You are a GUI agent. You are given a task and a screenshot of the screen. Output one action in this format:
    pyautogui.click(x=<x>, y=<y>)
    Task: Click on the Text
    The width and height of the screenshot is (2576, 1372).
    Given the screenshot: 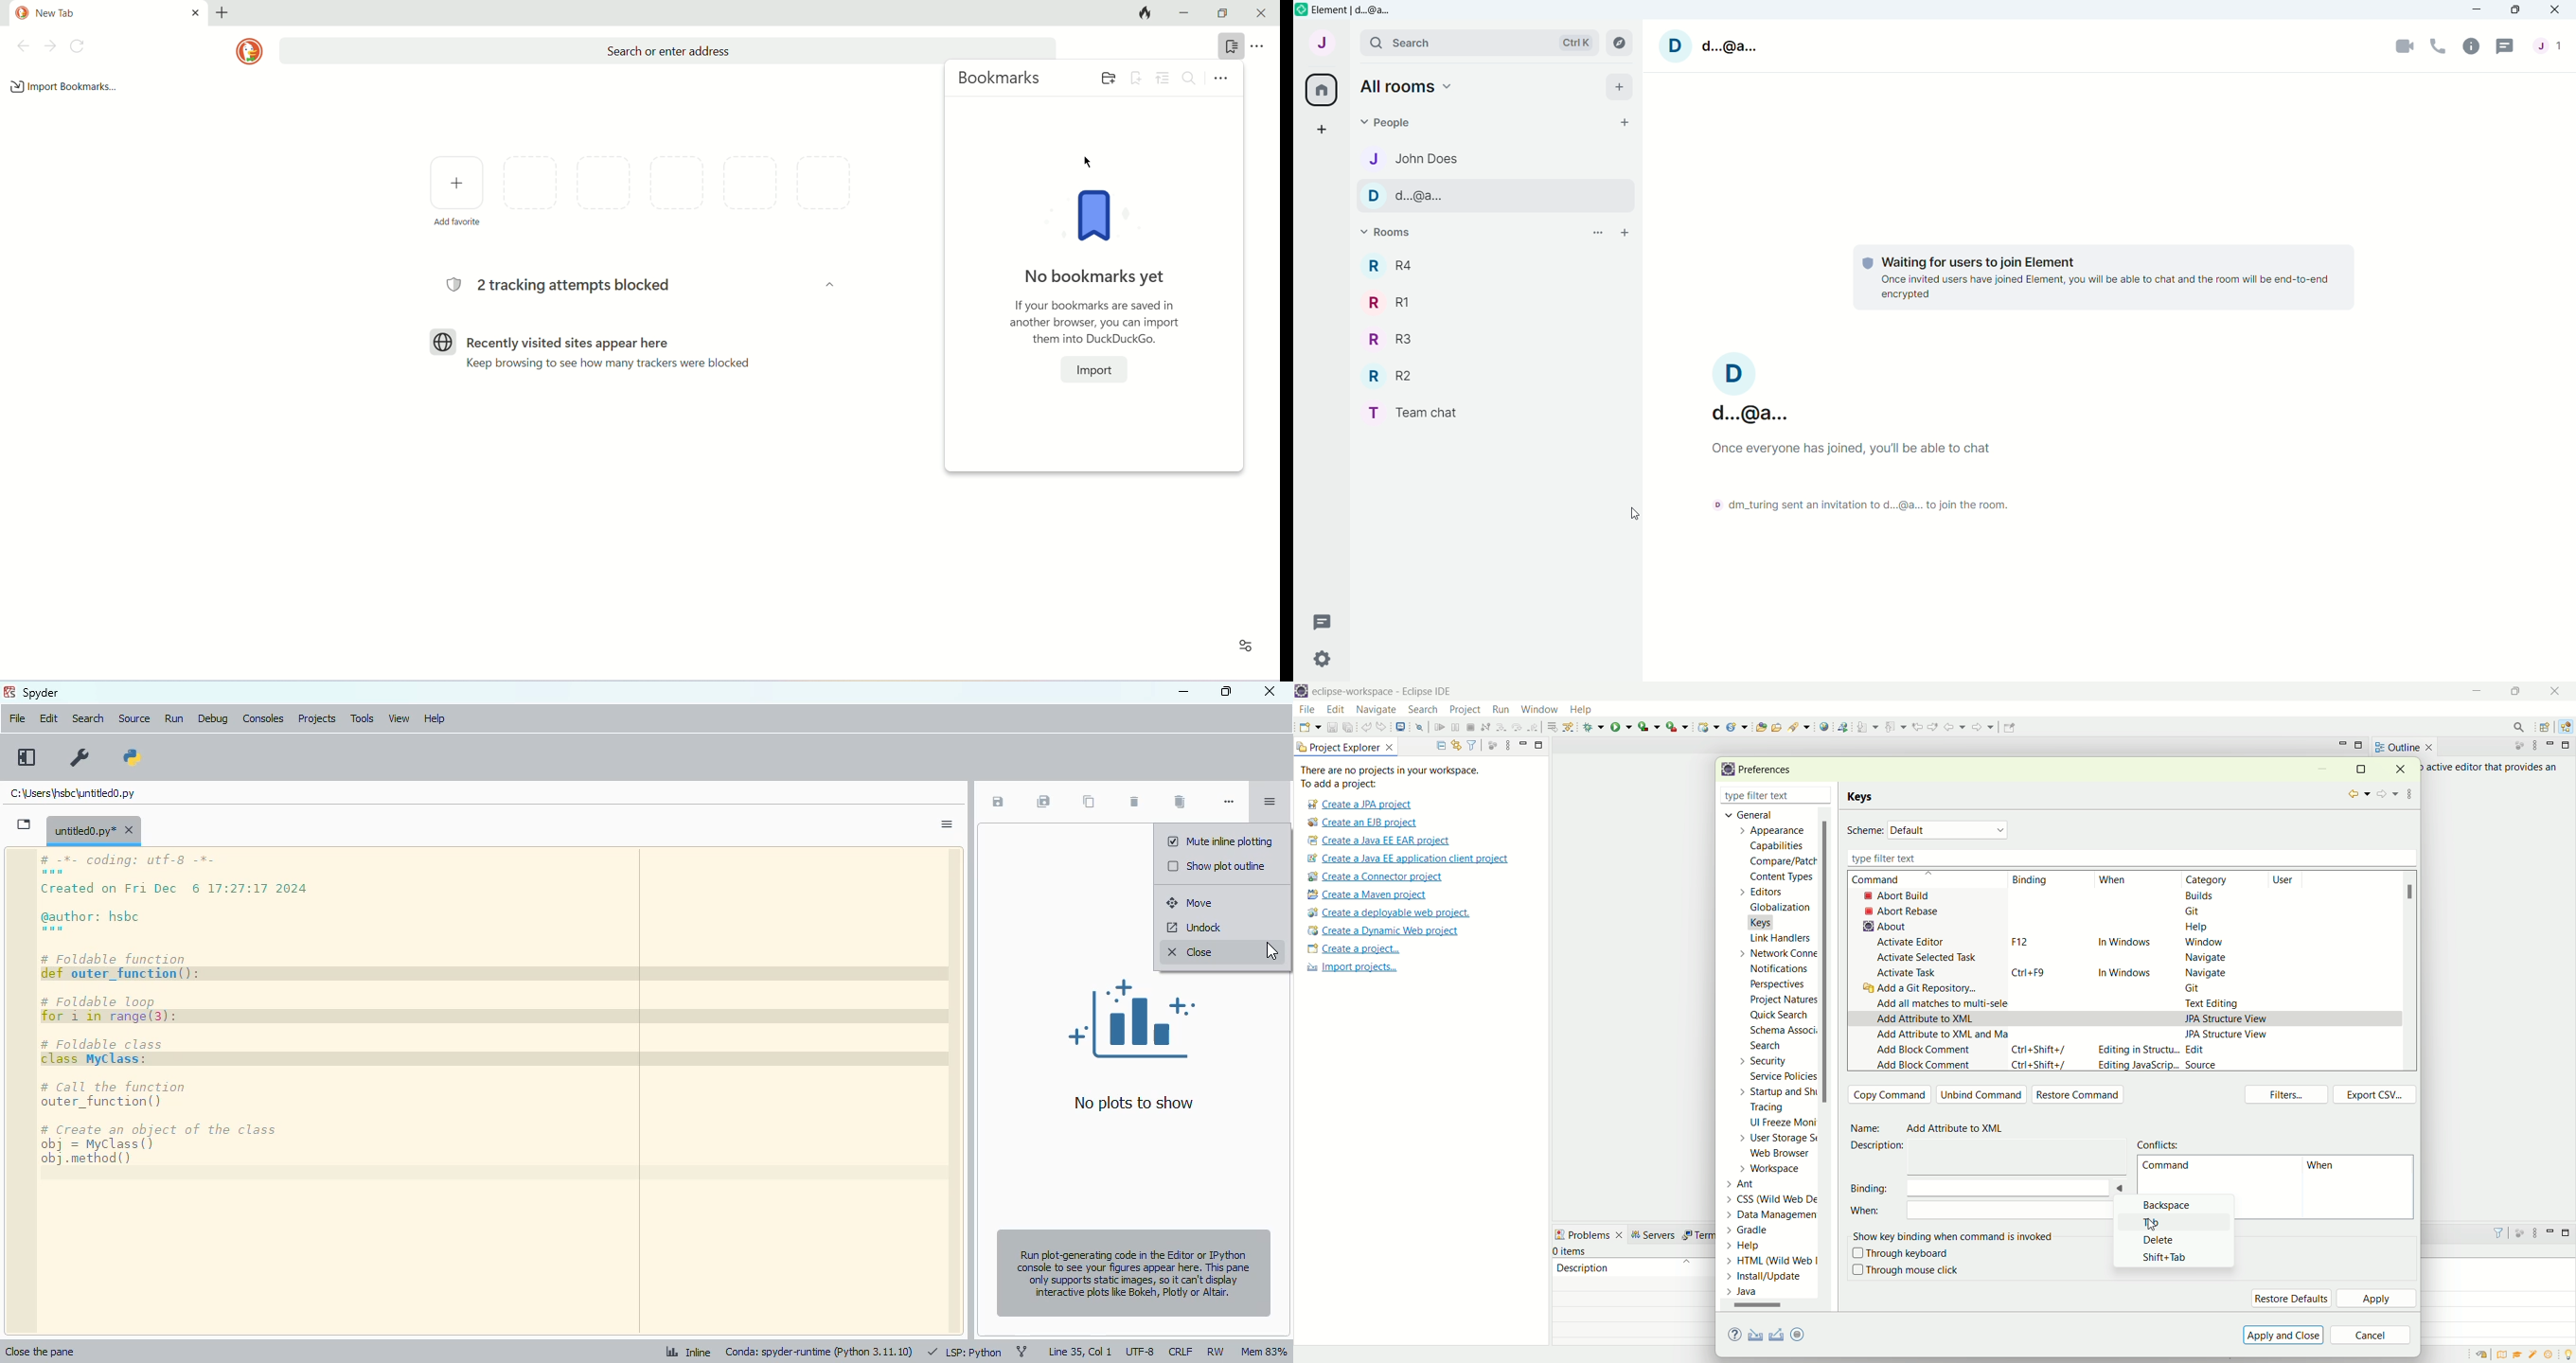 What is the action you would take?
    pyautogui.click(x=2105, y=279)
    